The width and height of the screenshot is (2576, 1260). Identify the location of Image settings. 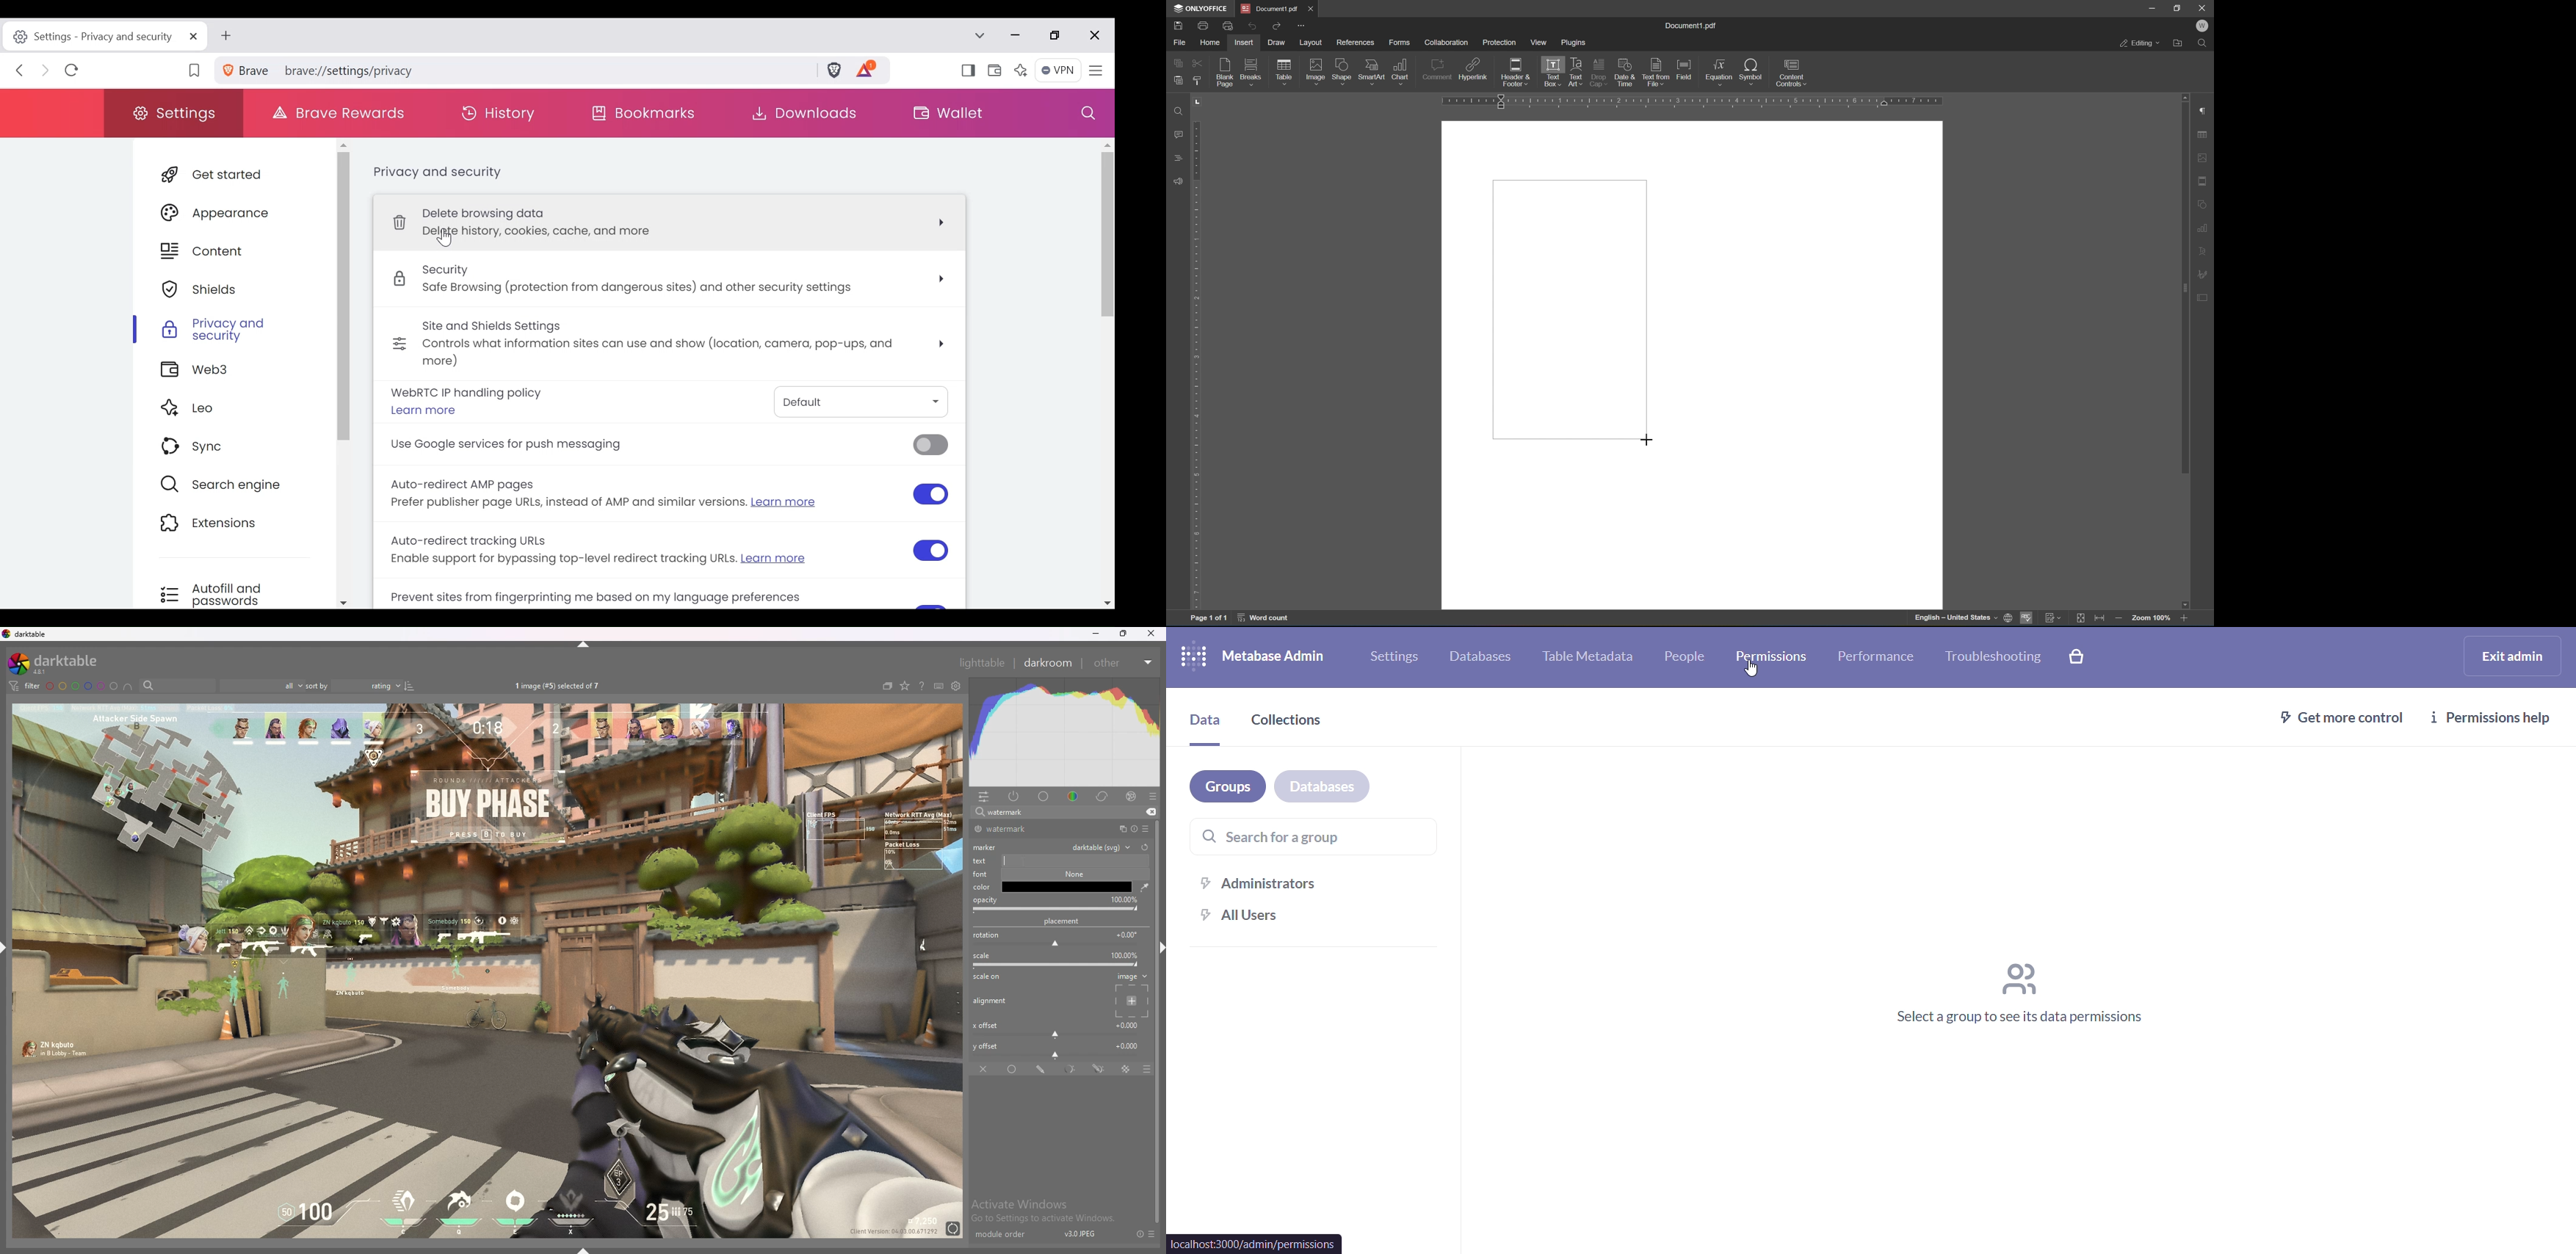
(2206, 157).